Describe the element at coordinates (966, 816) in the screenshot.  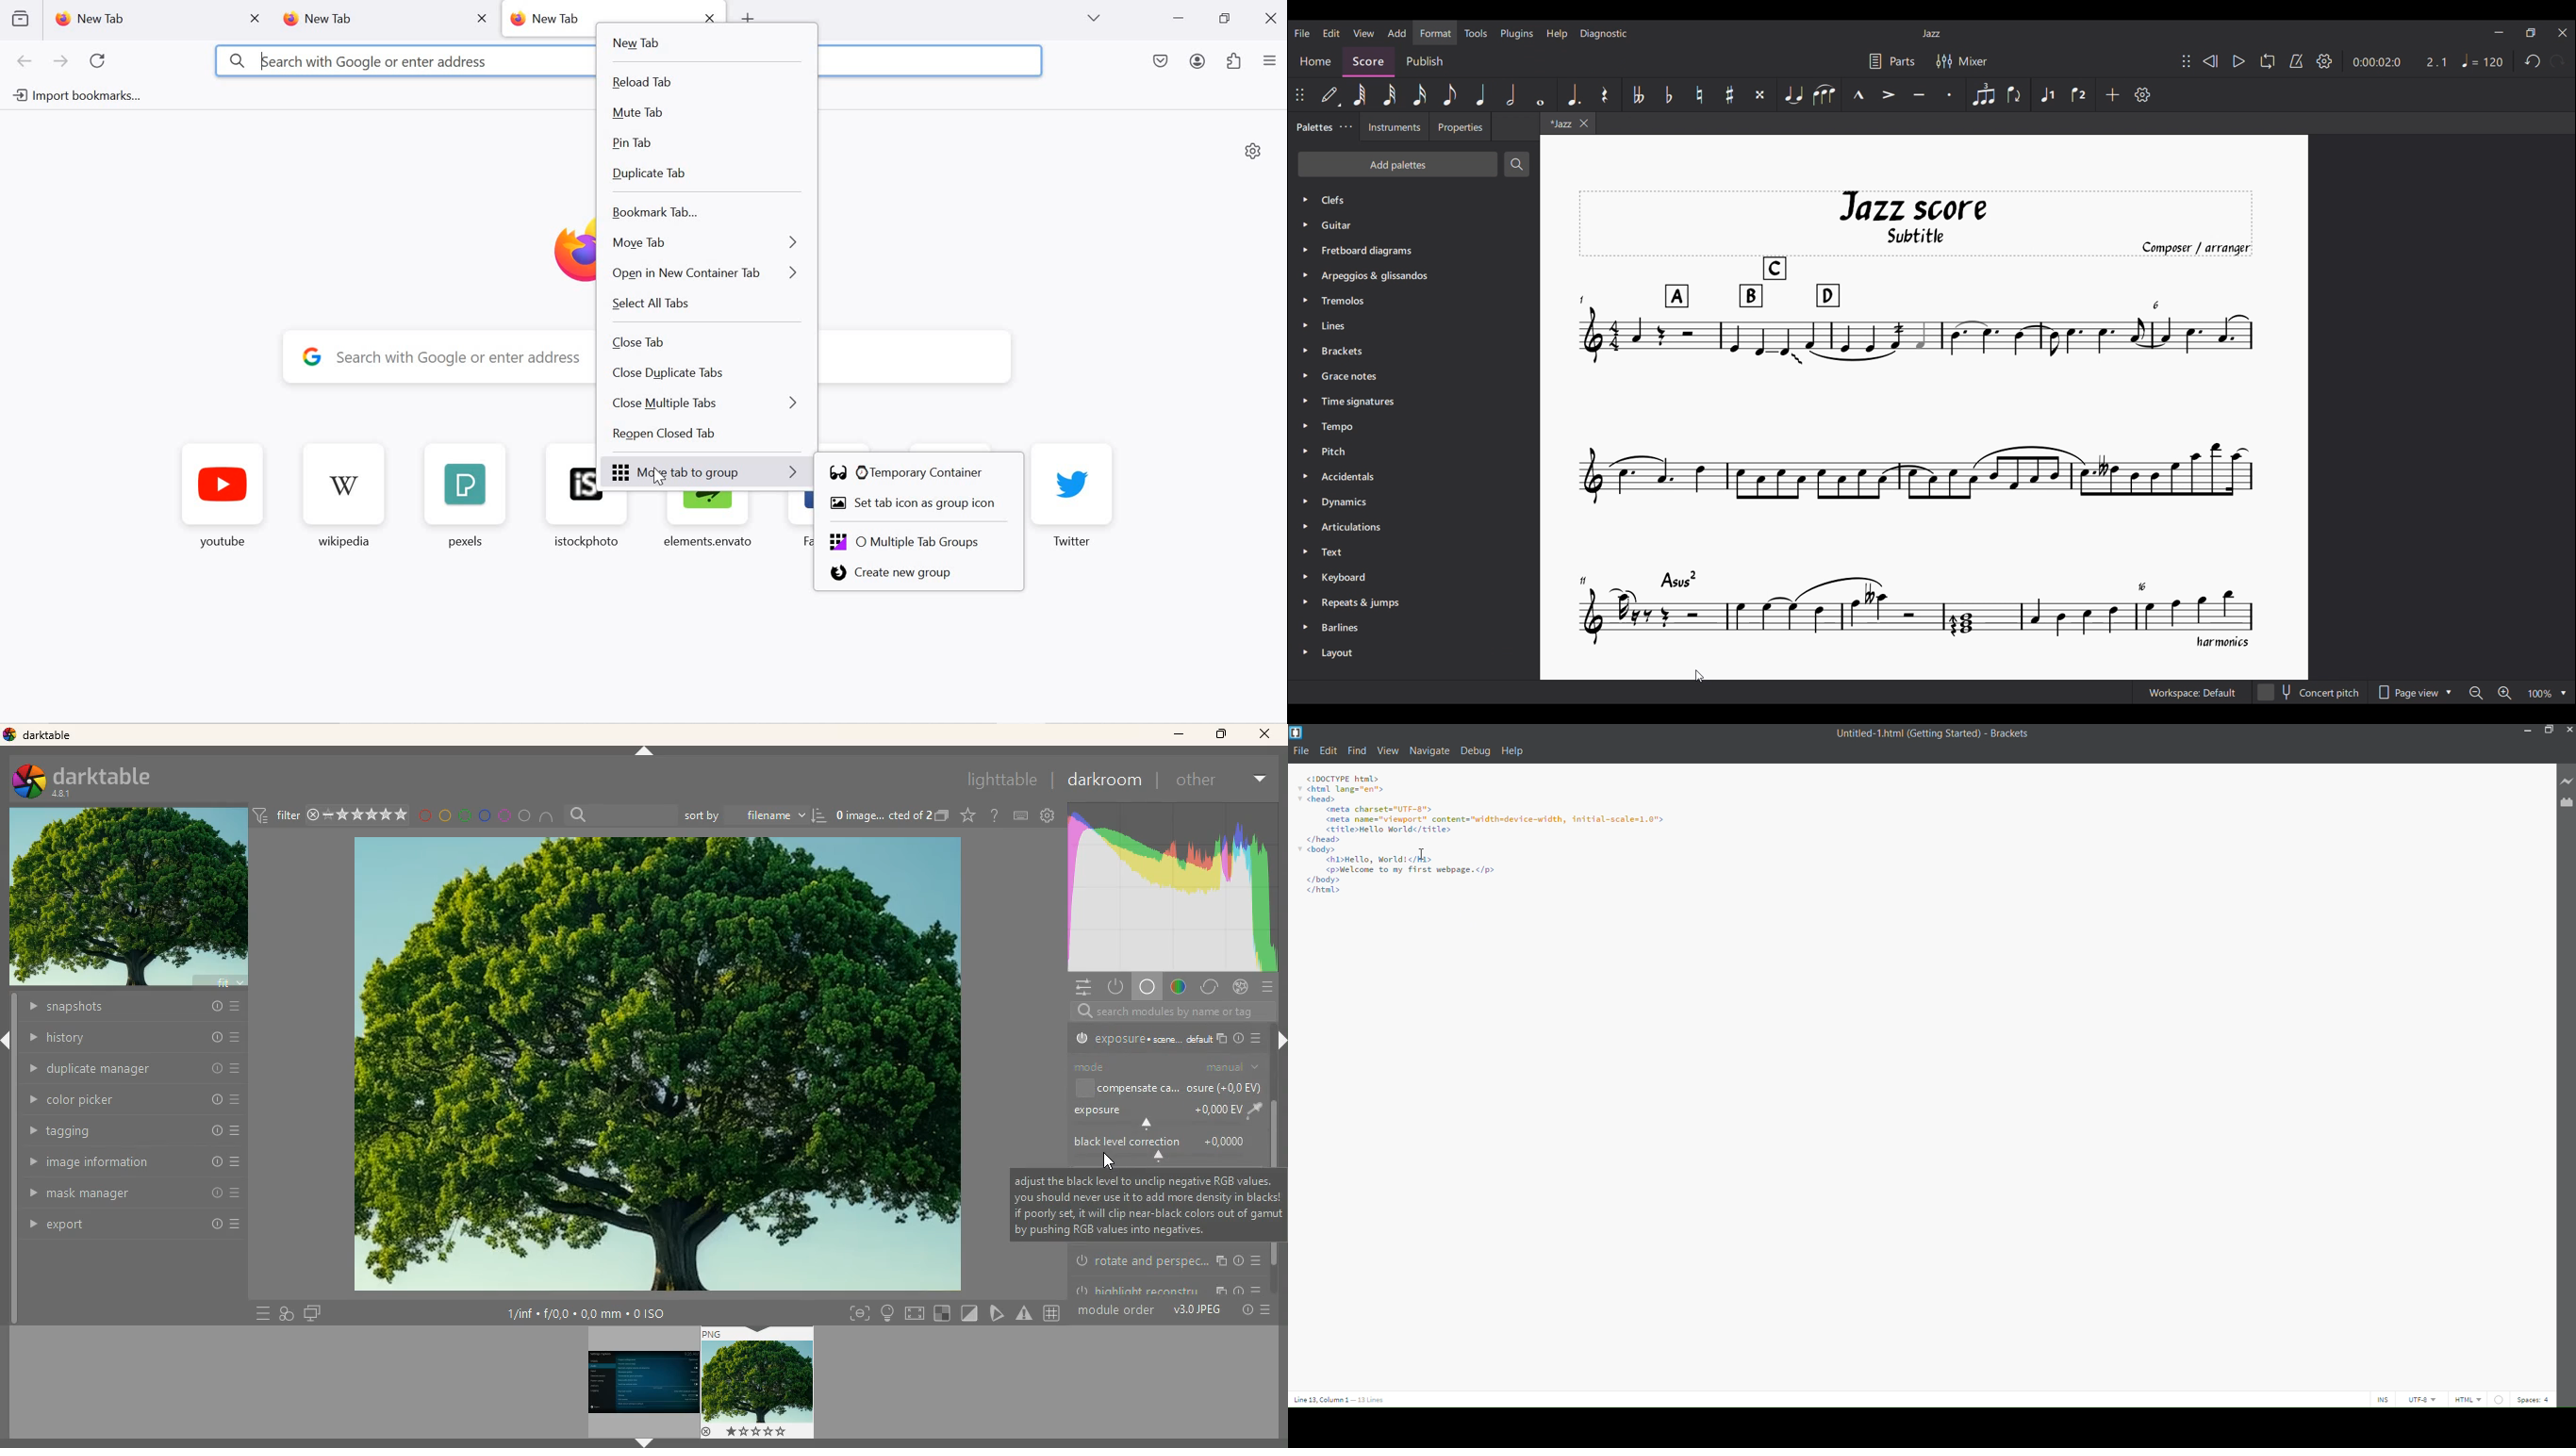
I see `favorite` at that location.